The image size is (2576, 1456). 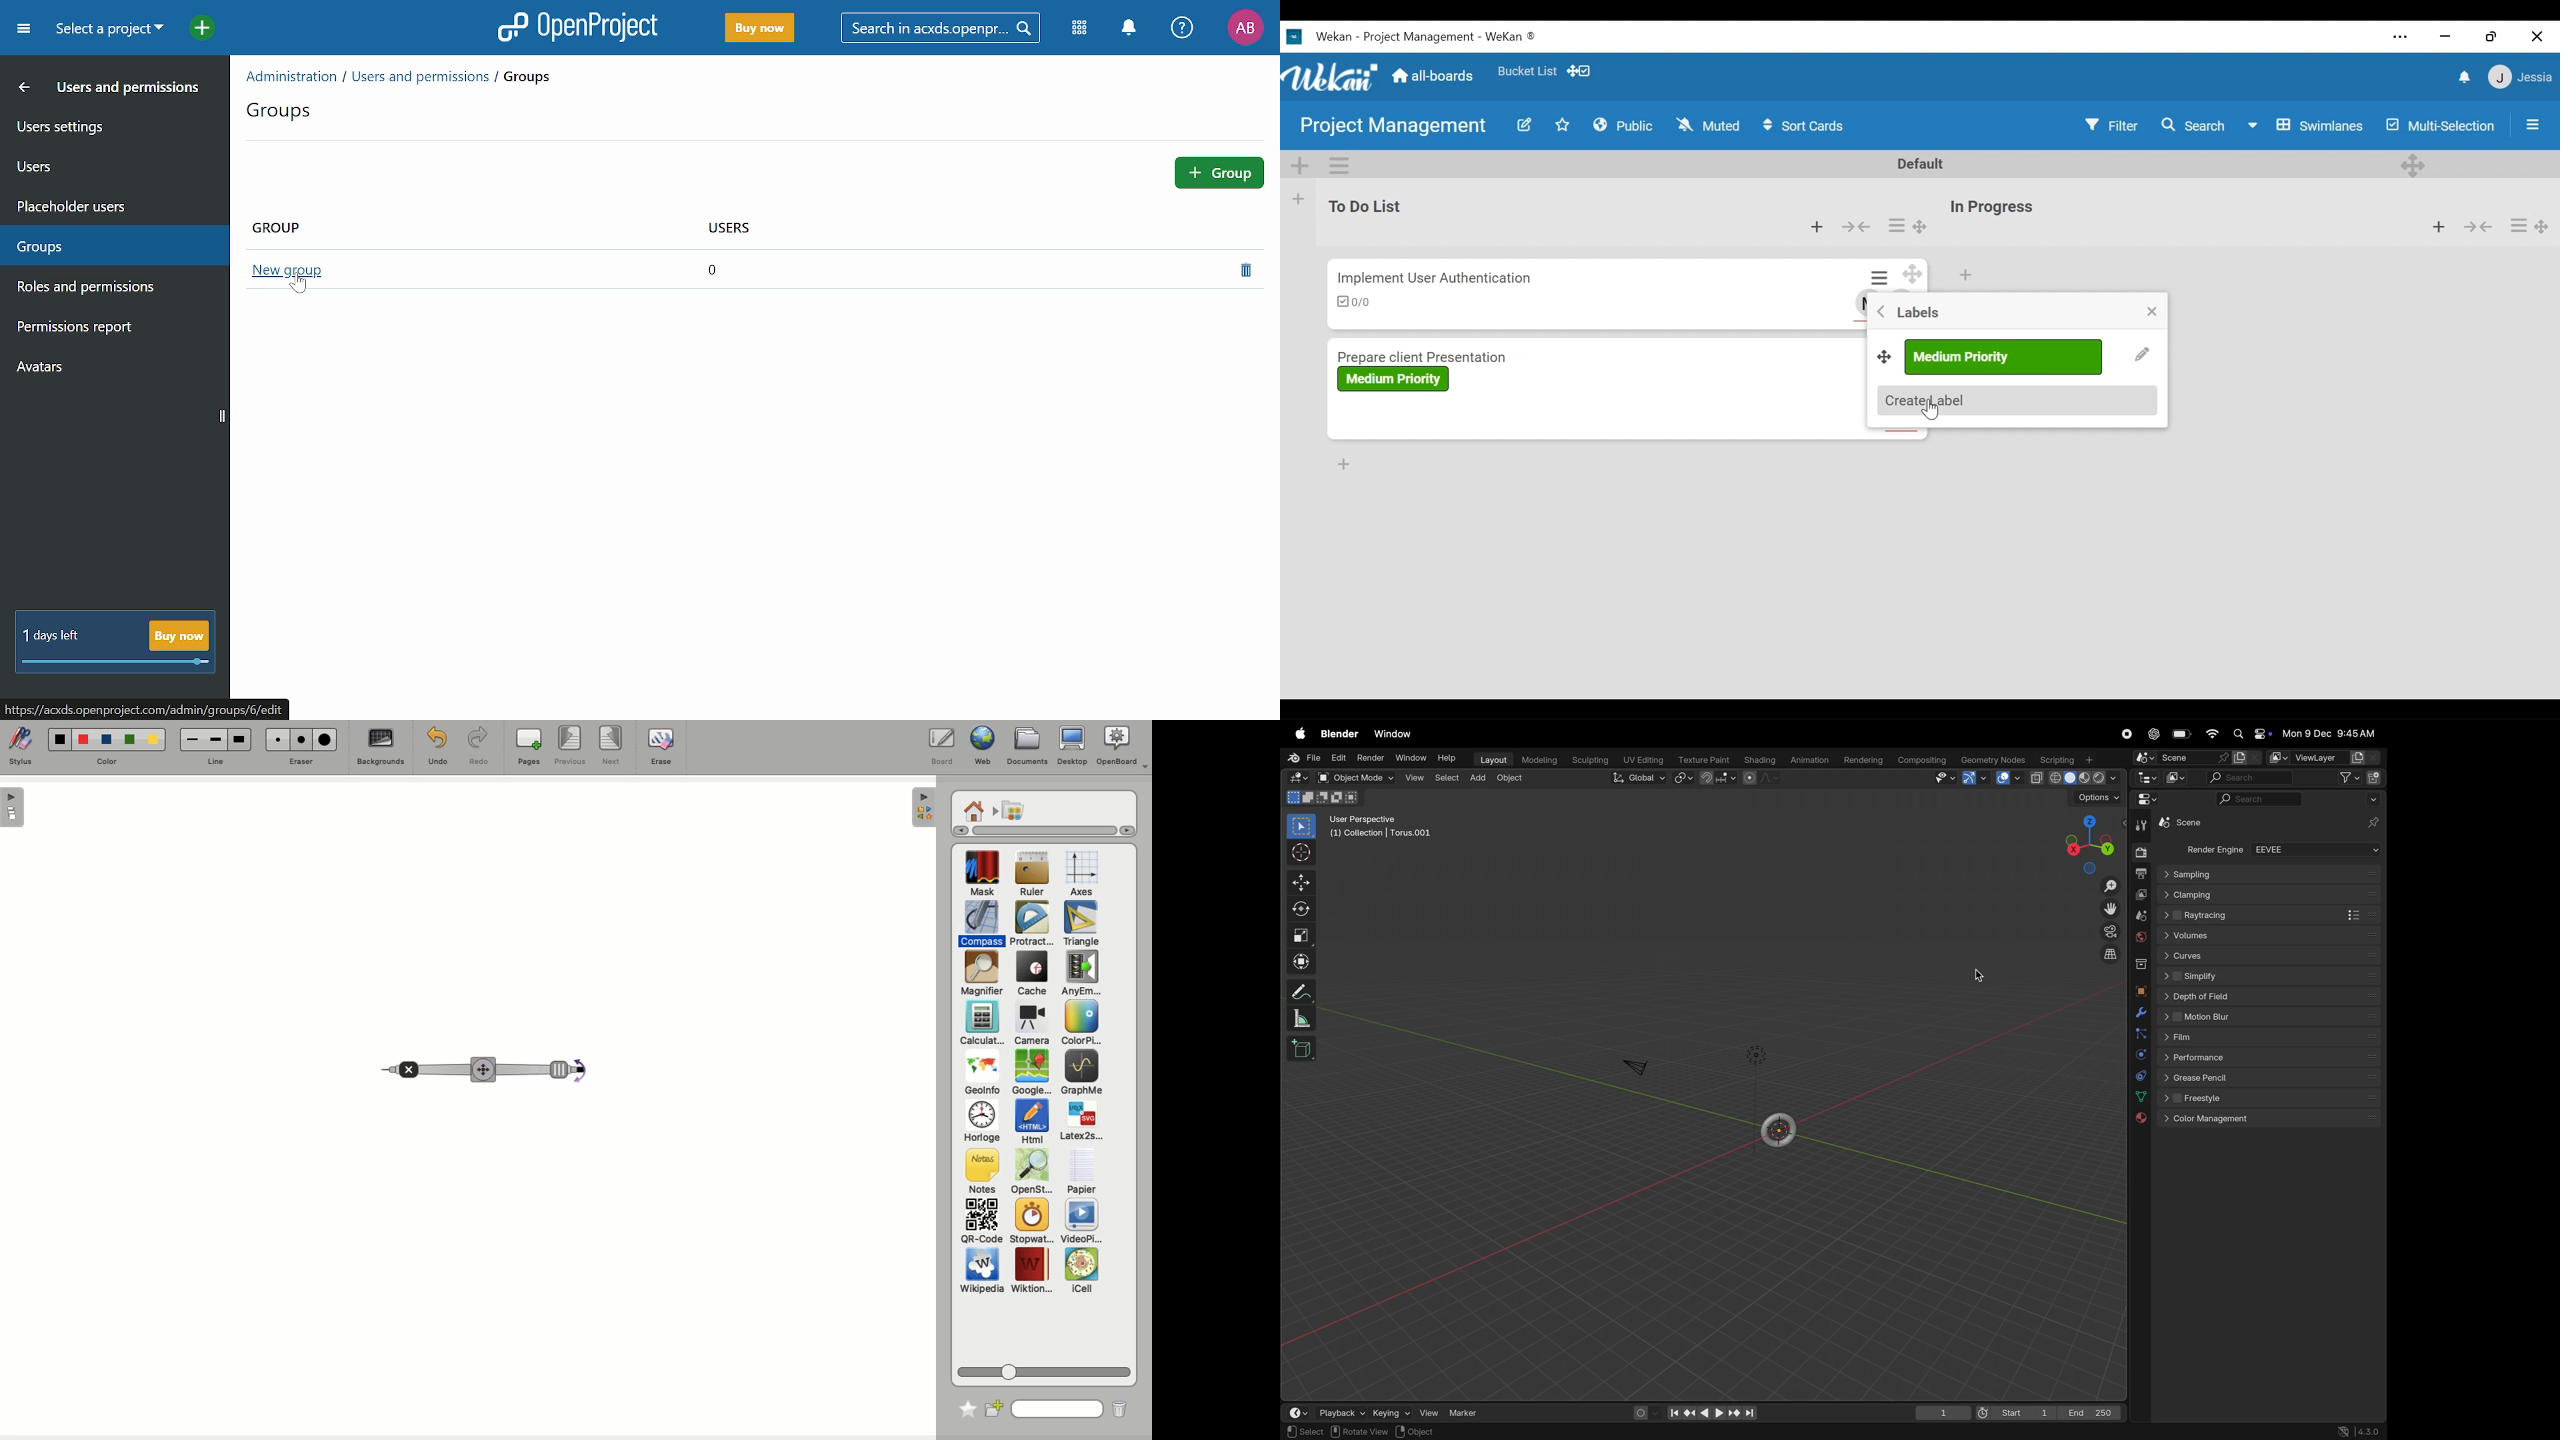 I want to click on Html, so click(x=1030, y=1123).